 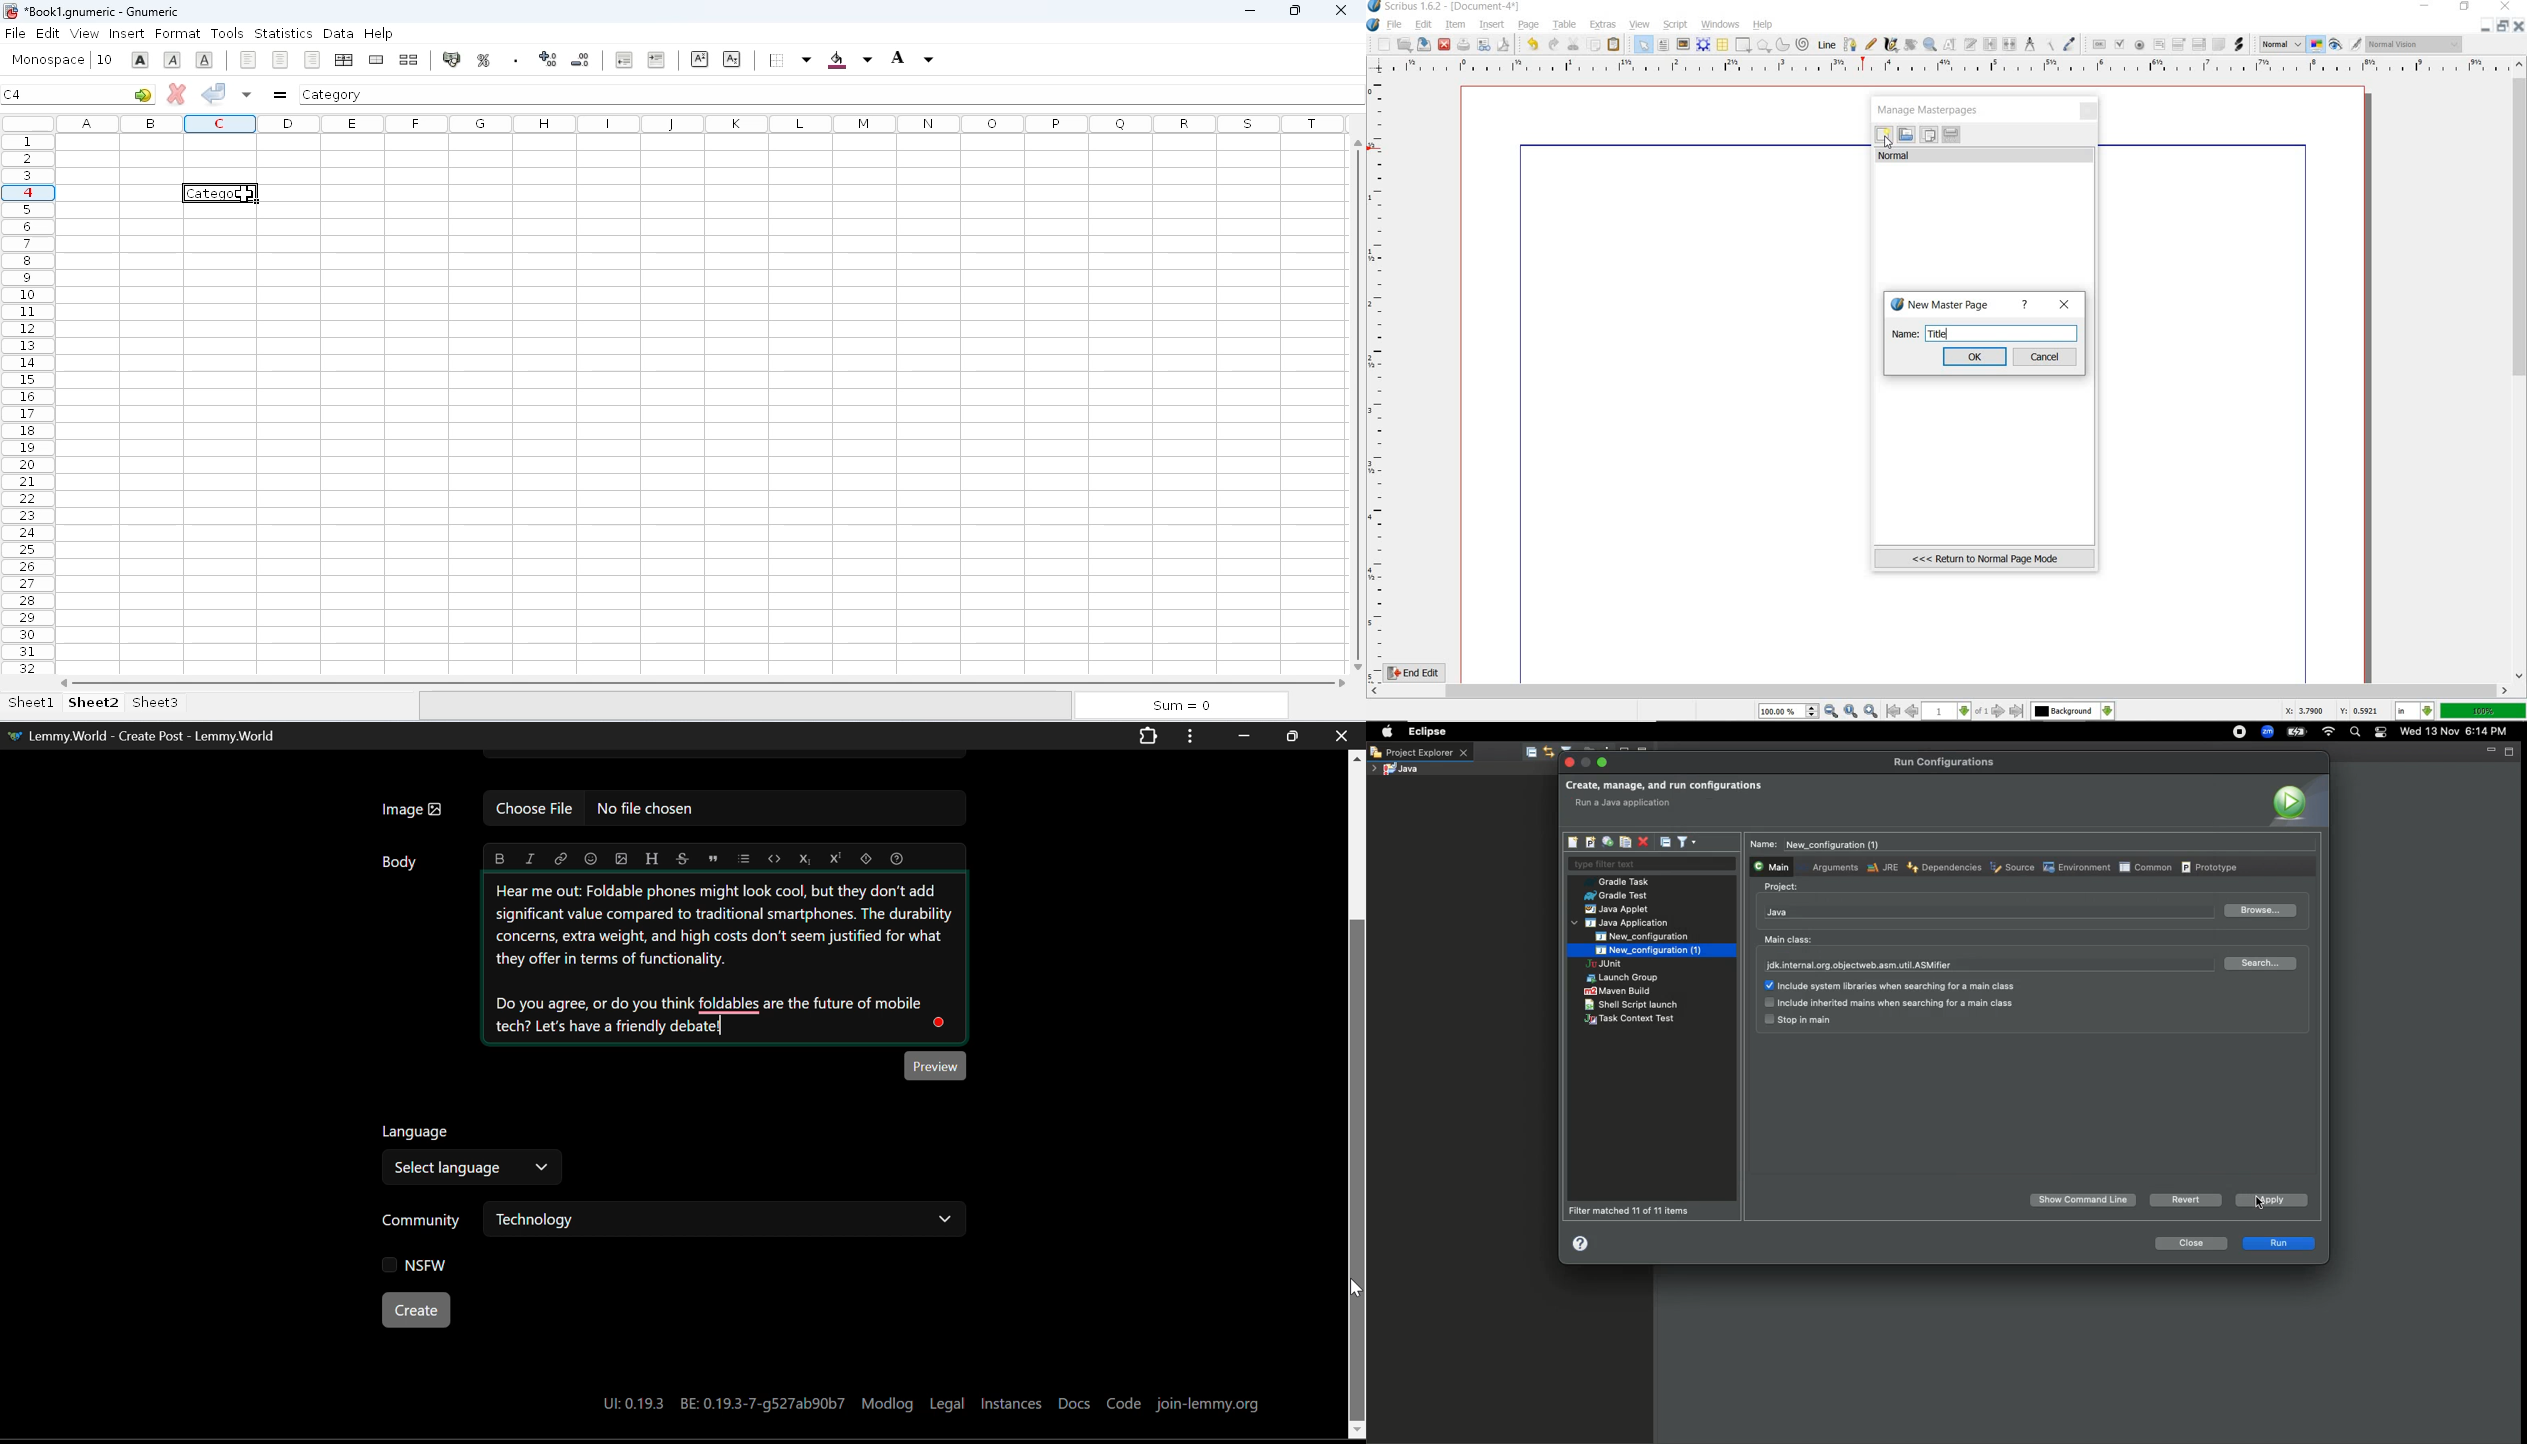 What do you see at coordinates (1628, 804) in the screenshot?
I see `main type not specified` at bounding box center [1628, 804].